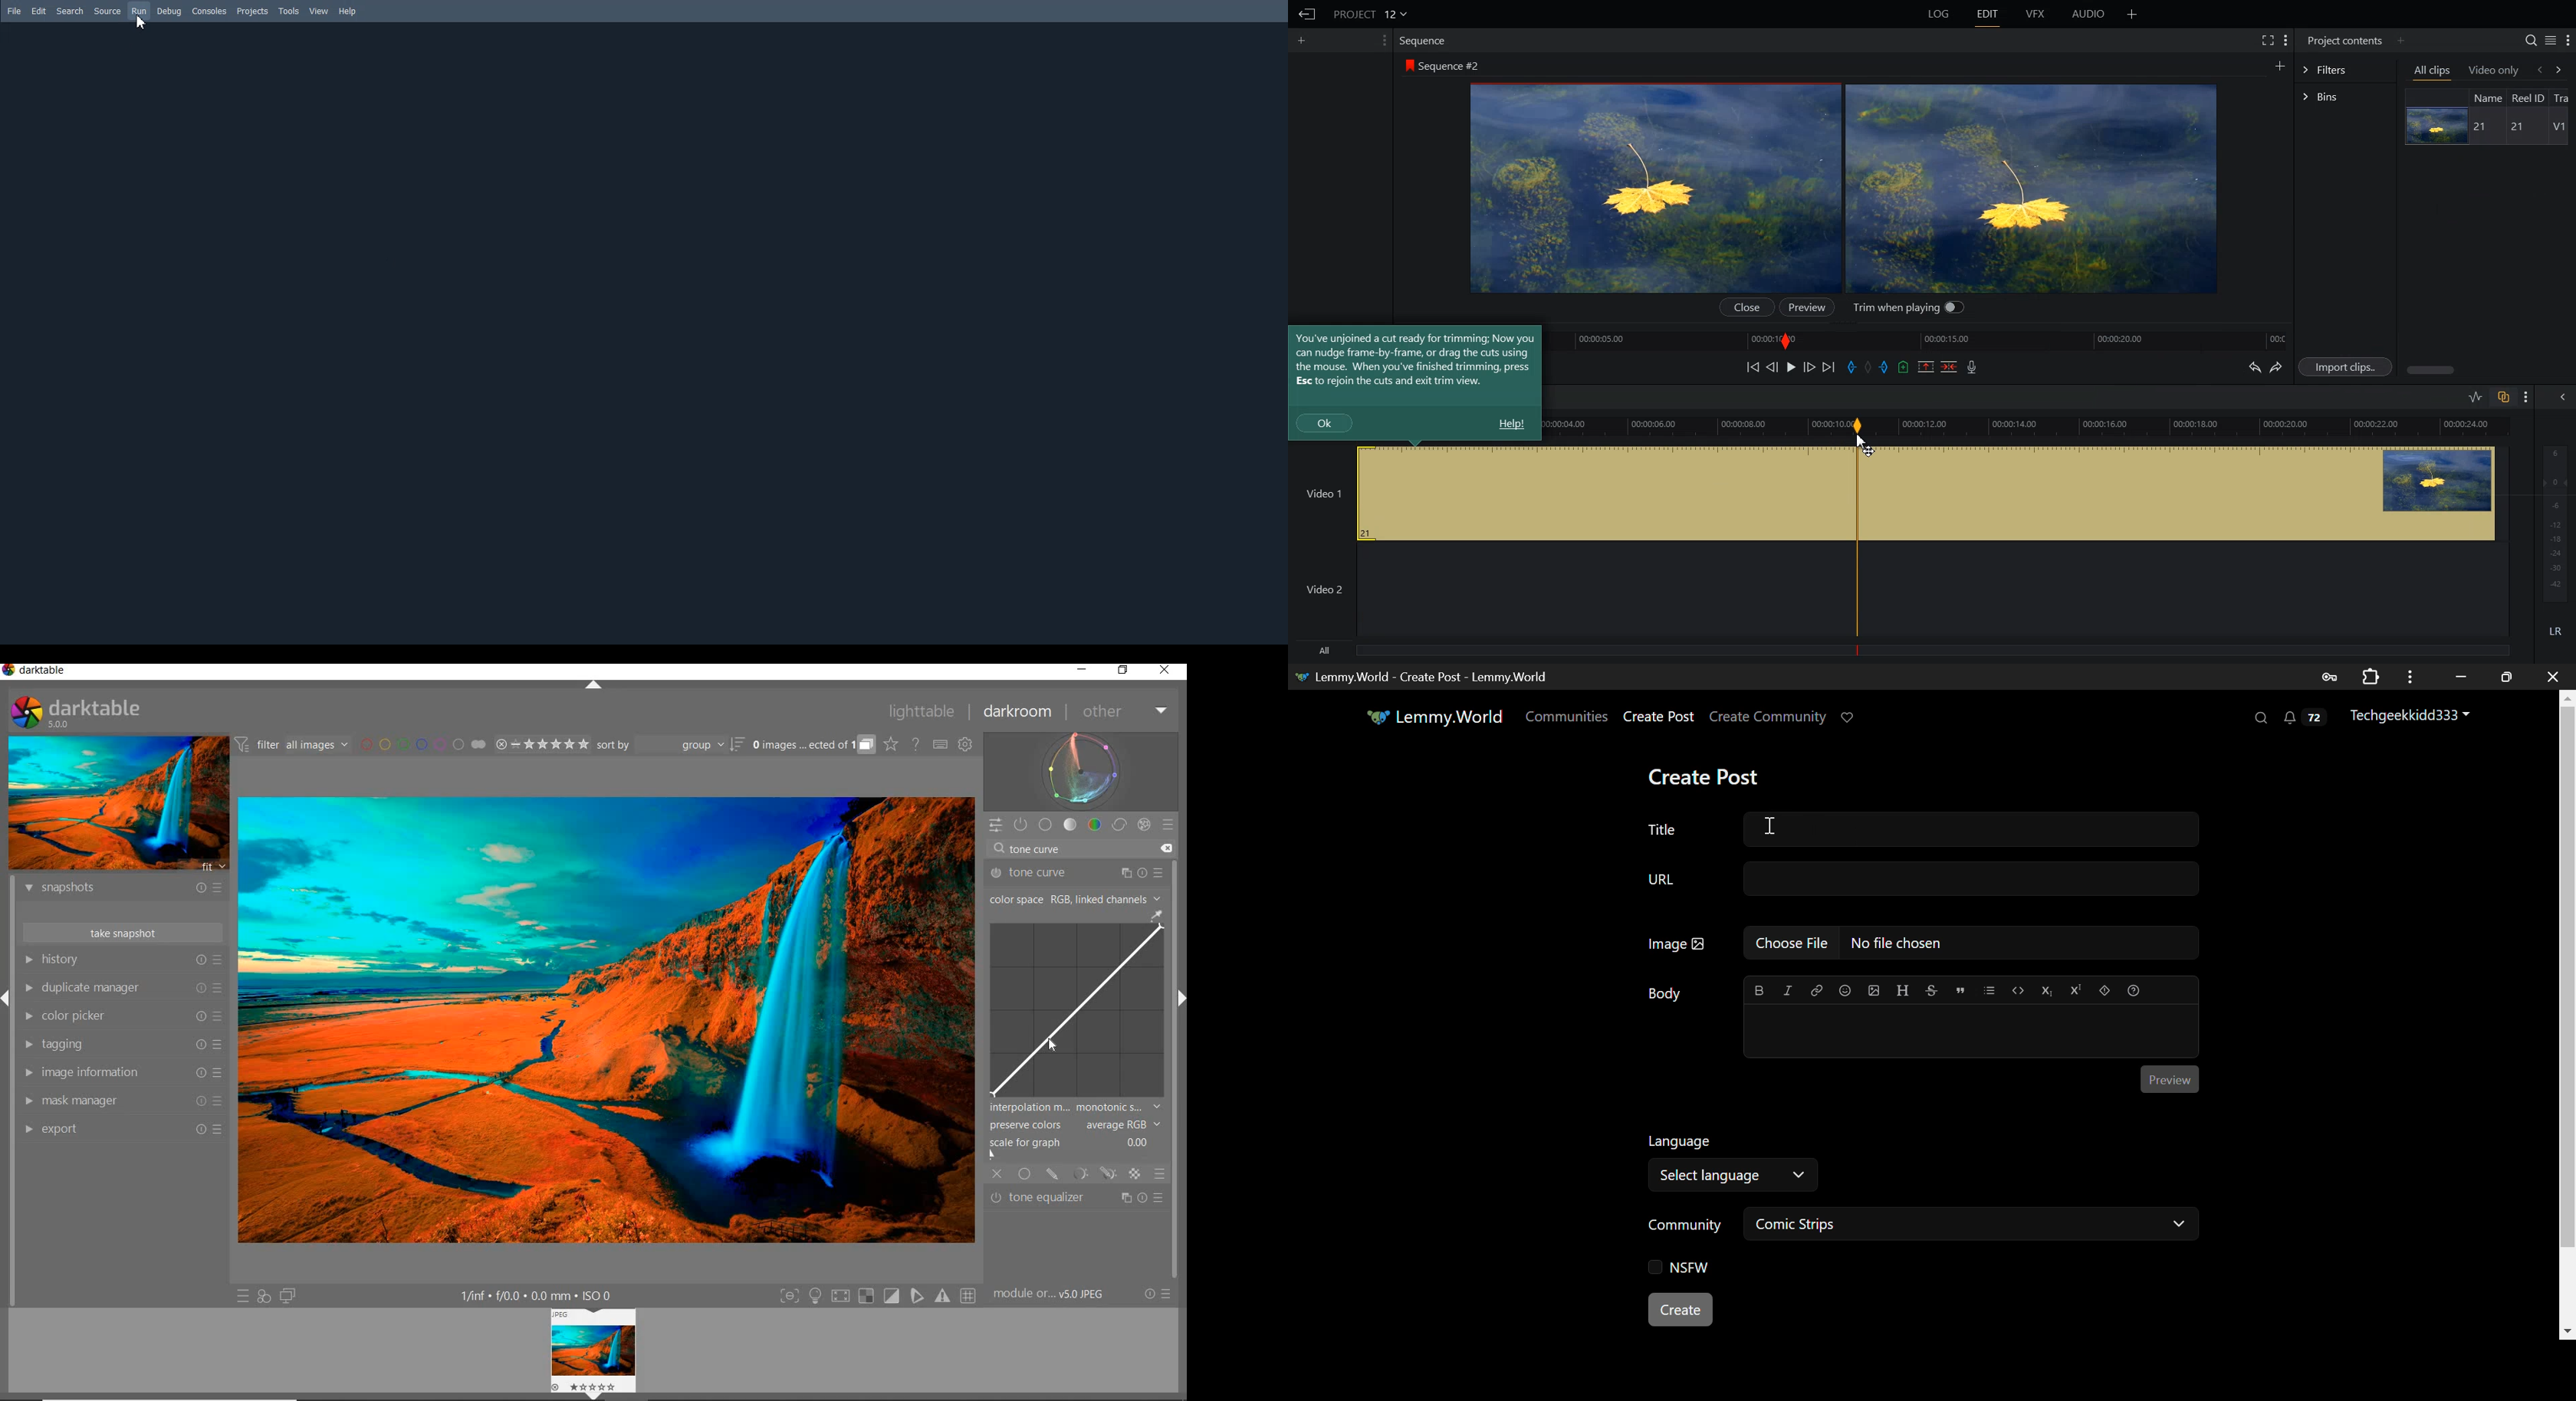 Image resolution: width=2576 pixels, height=1428 pixels. I want to click on Move Backward, so click(1752, 367).